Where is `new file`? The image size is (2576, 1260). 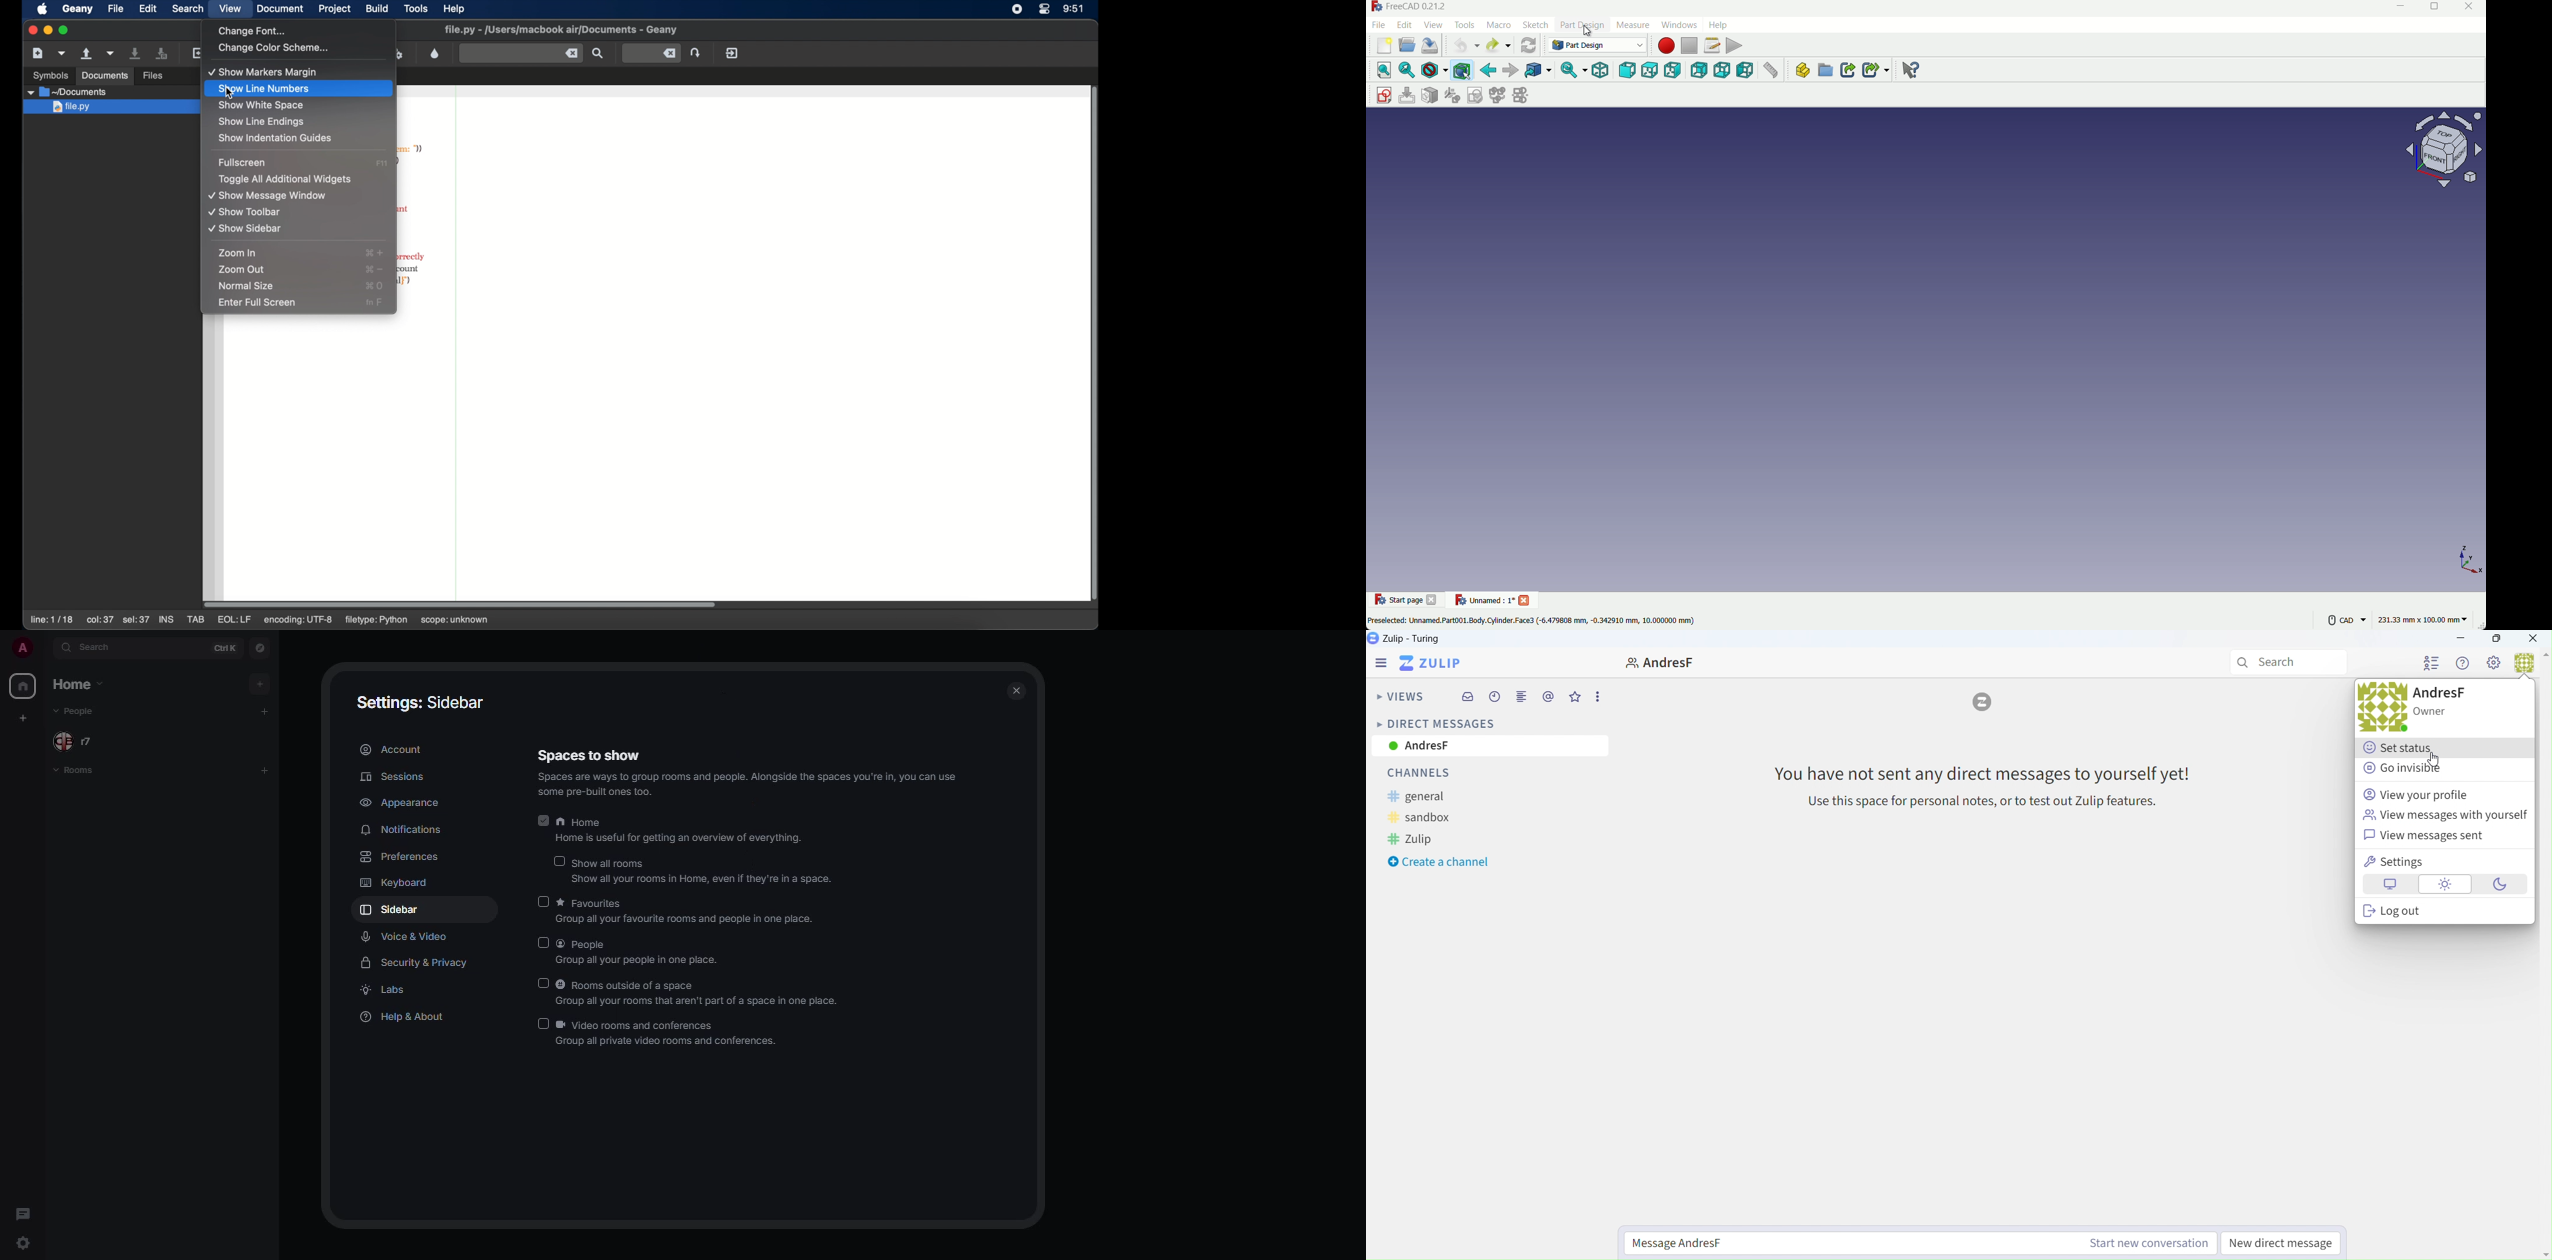 new file is located at coordinates (1385, 46).